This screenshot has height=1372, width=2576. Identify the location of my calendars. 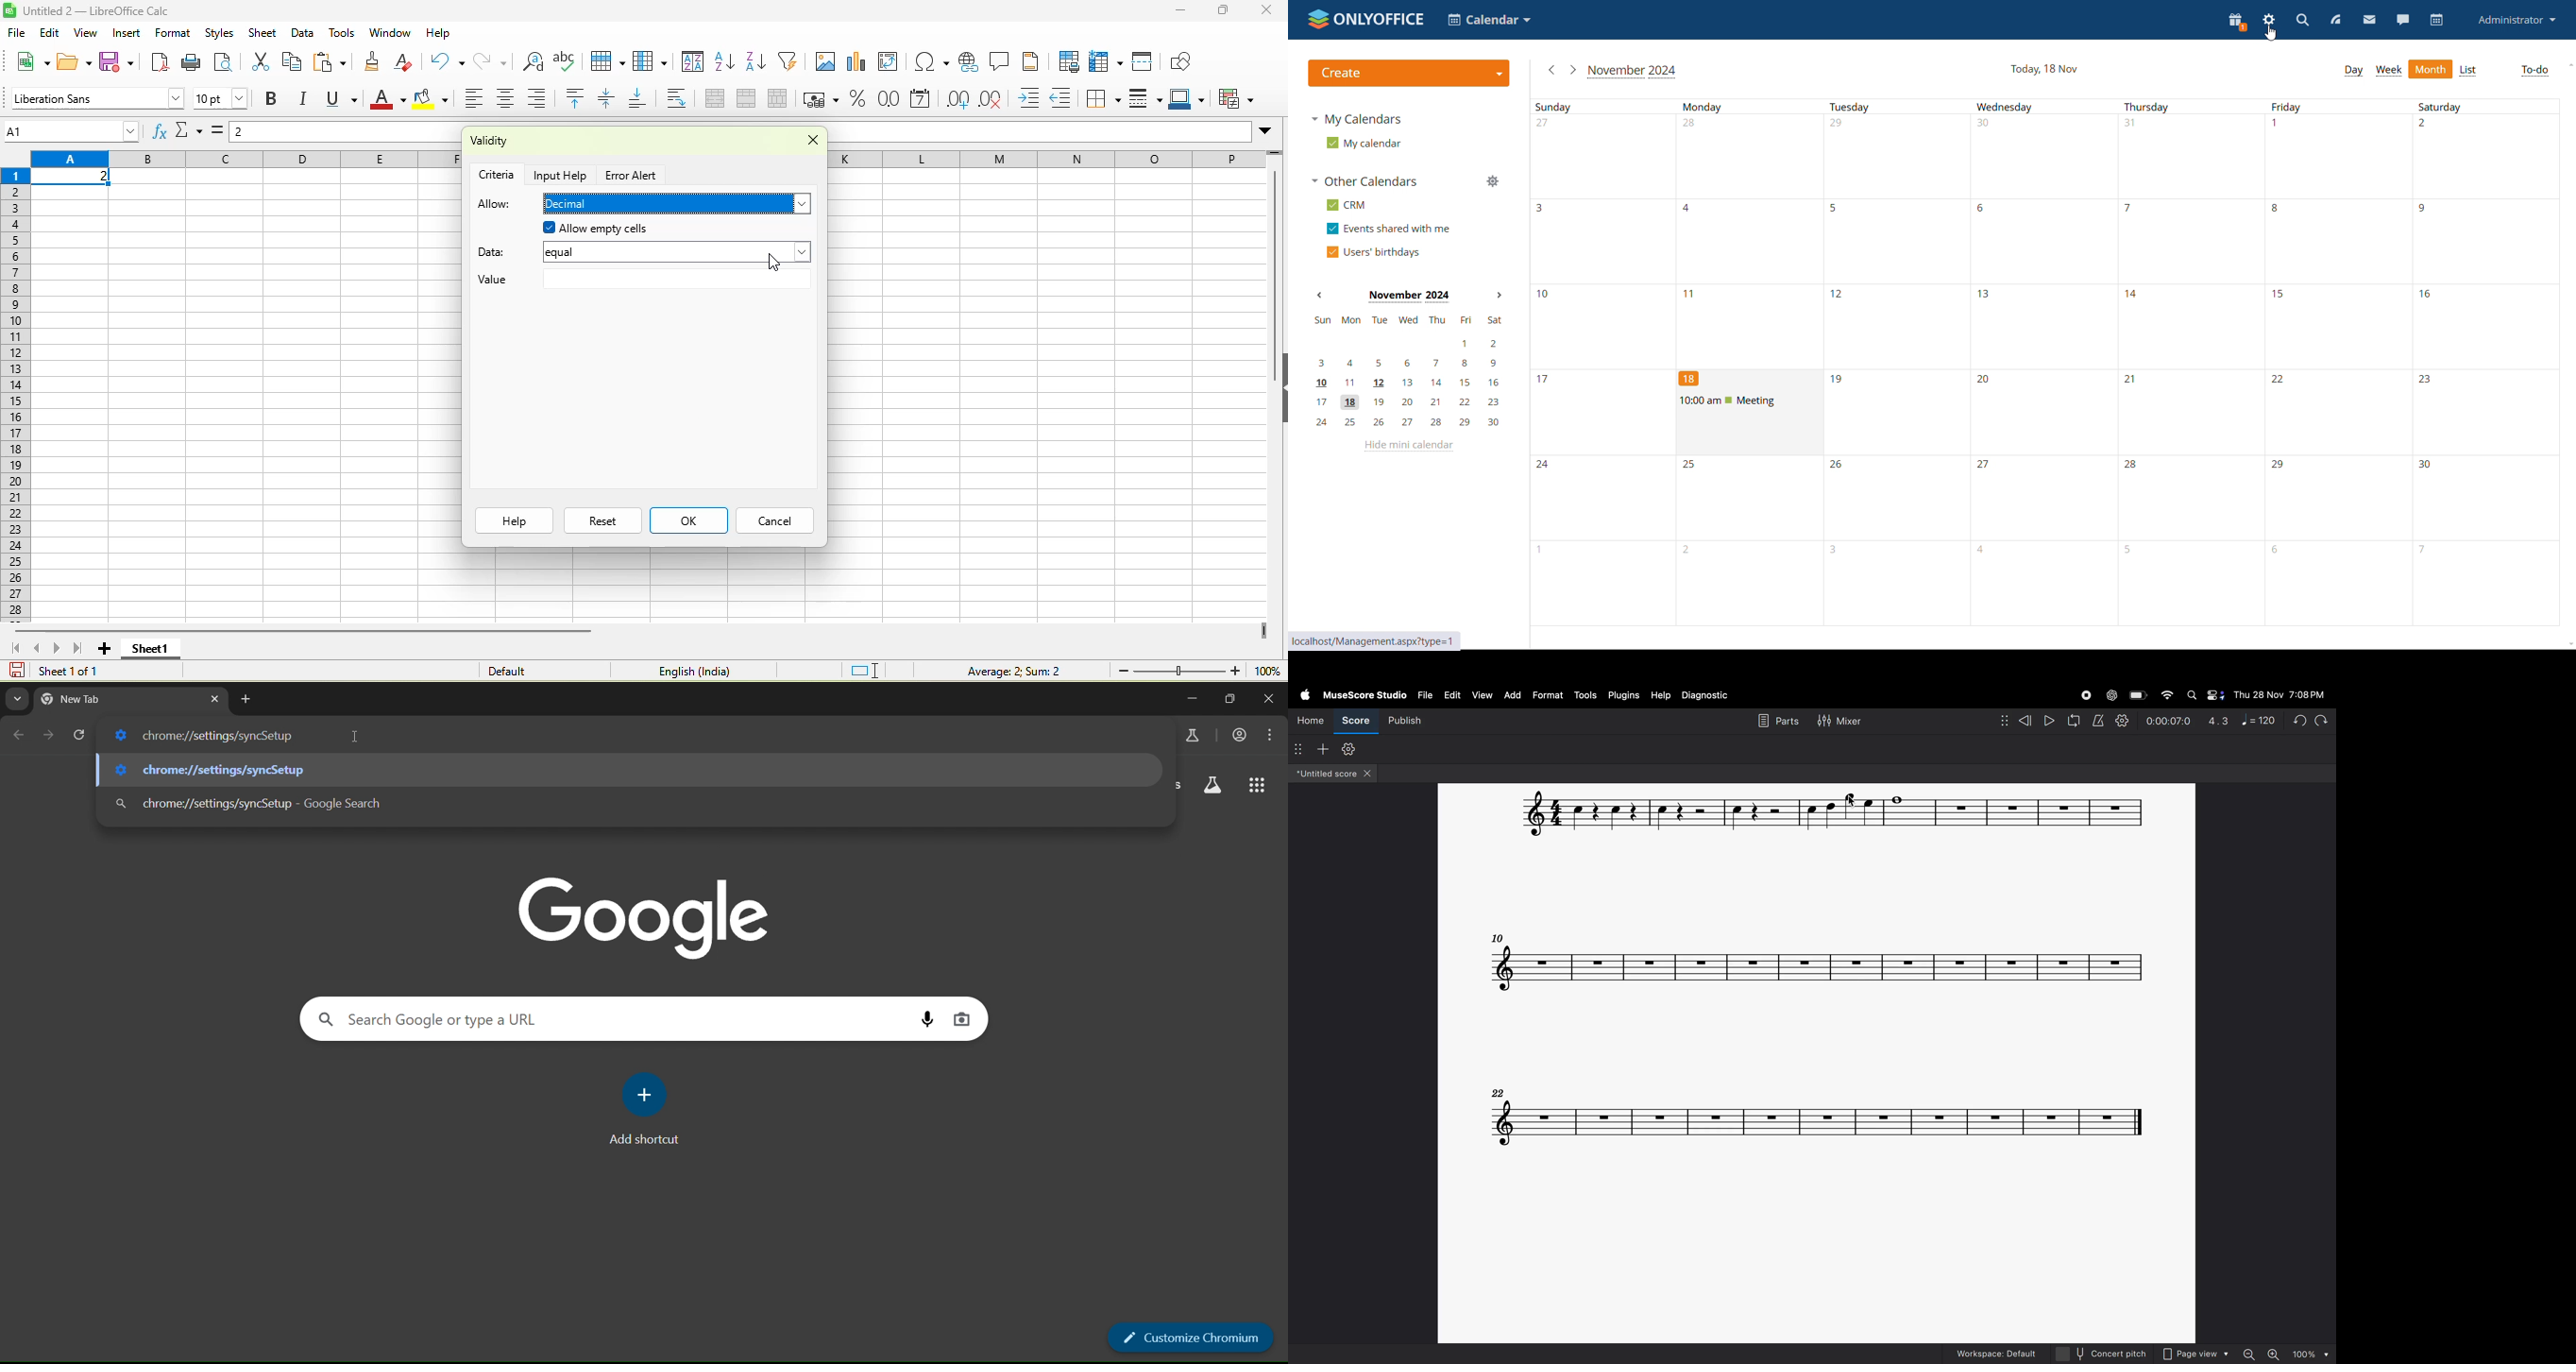
(1356, 119).